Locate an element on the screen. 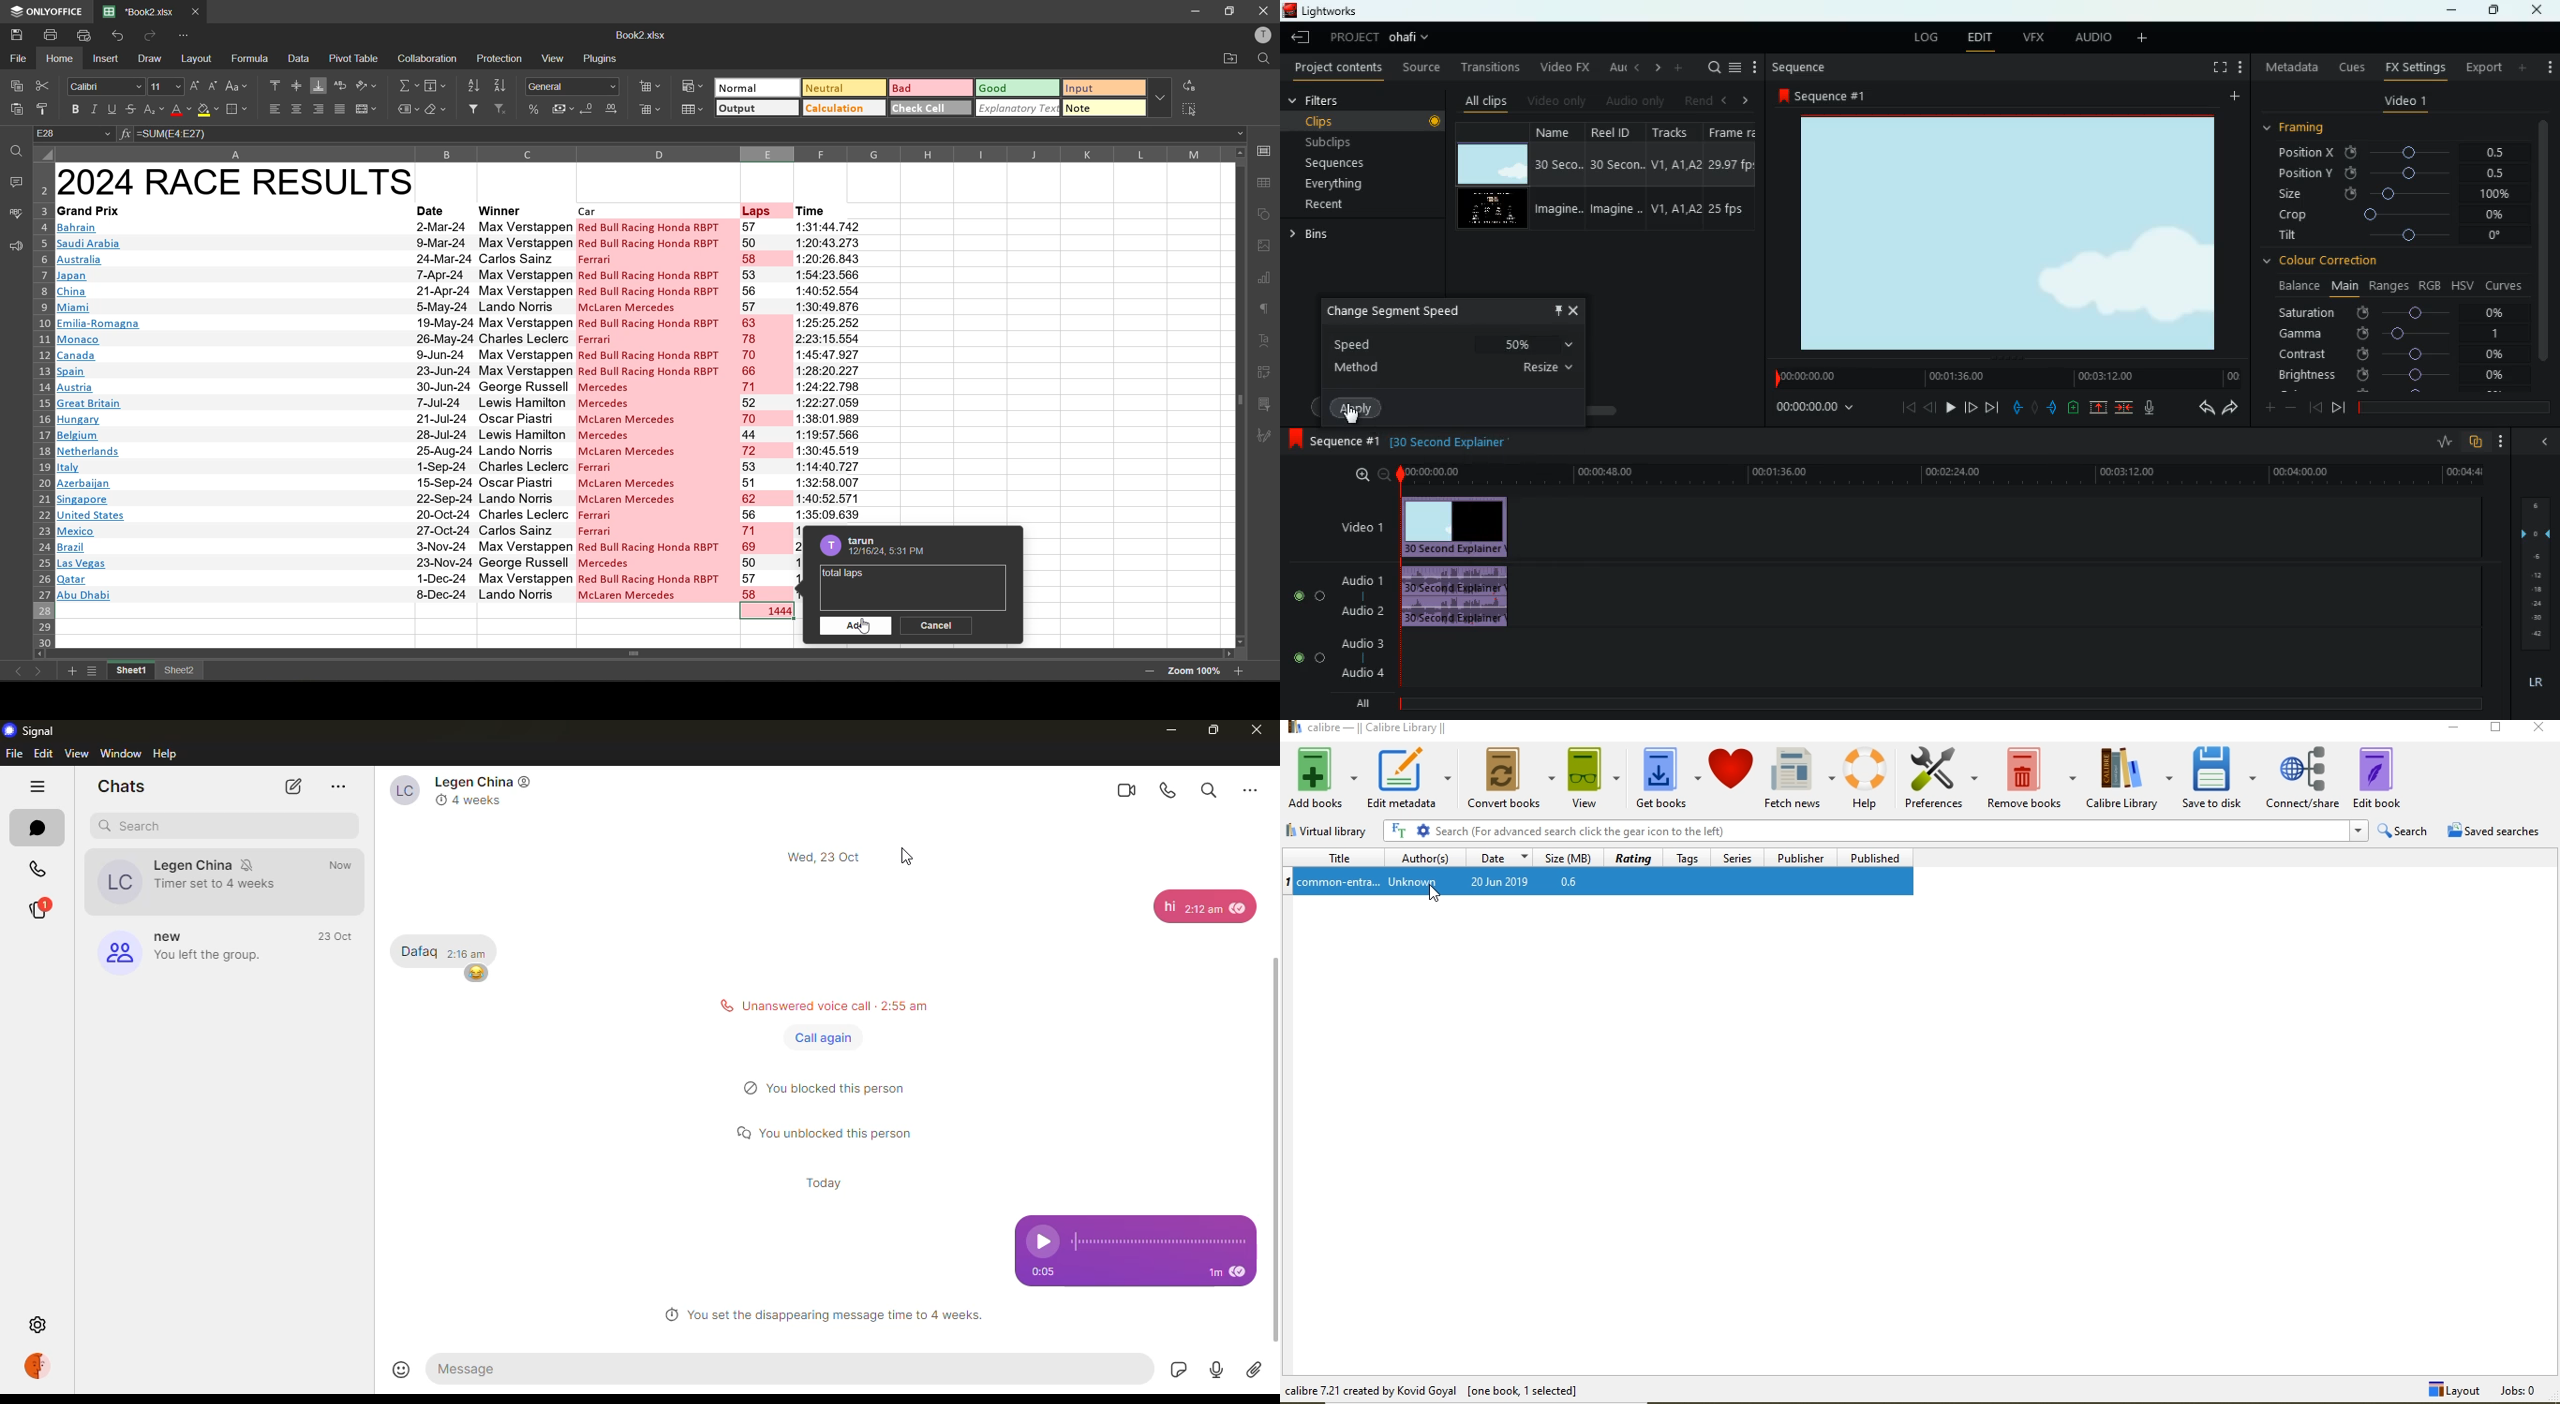 This screenshot has width=2576, height=1428. scroll bar is located at coordinates (1242, 397).